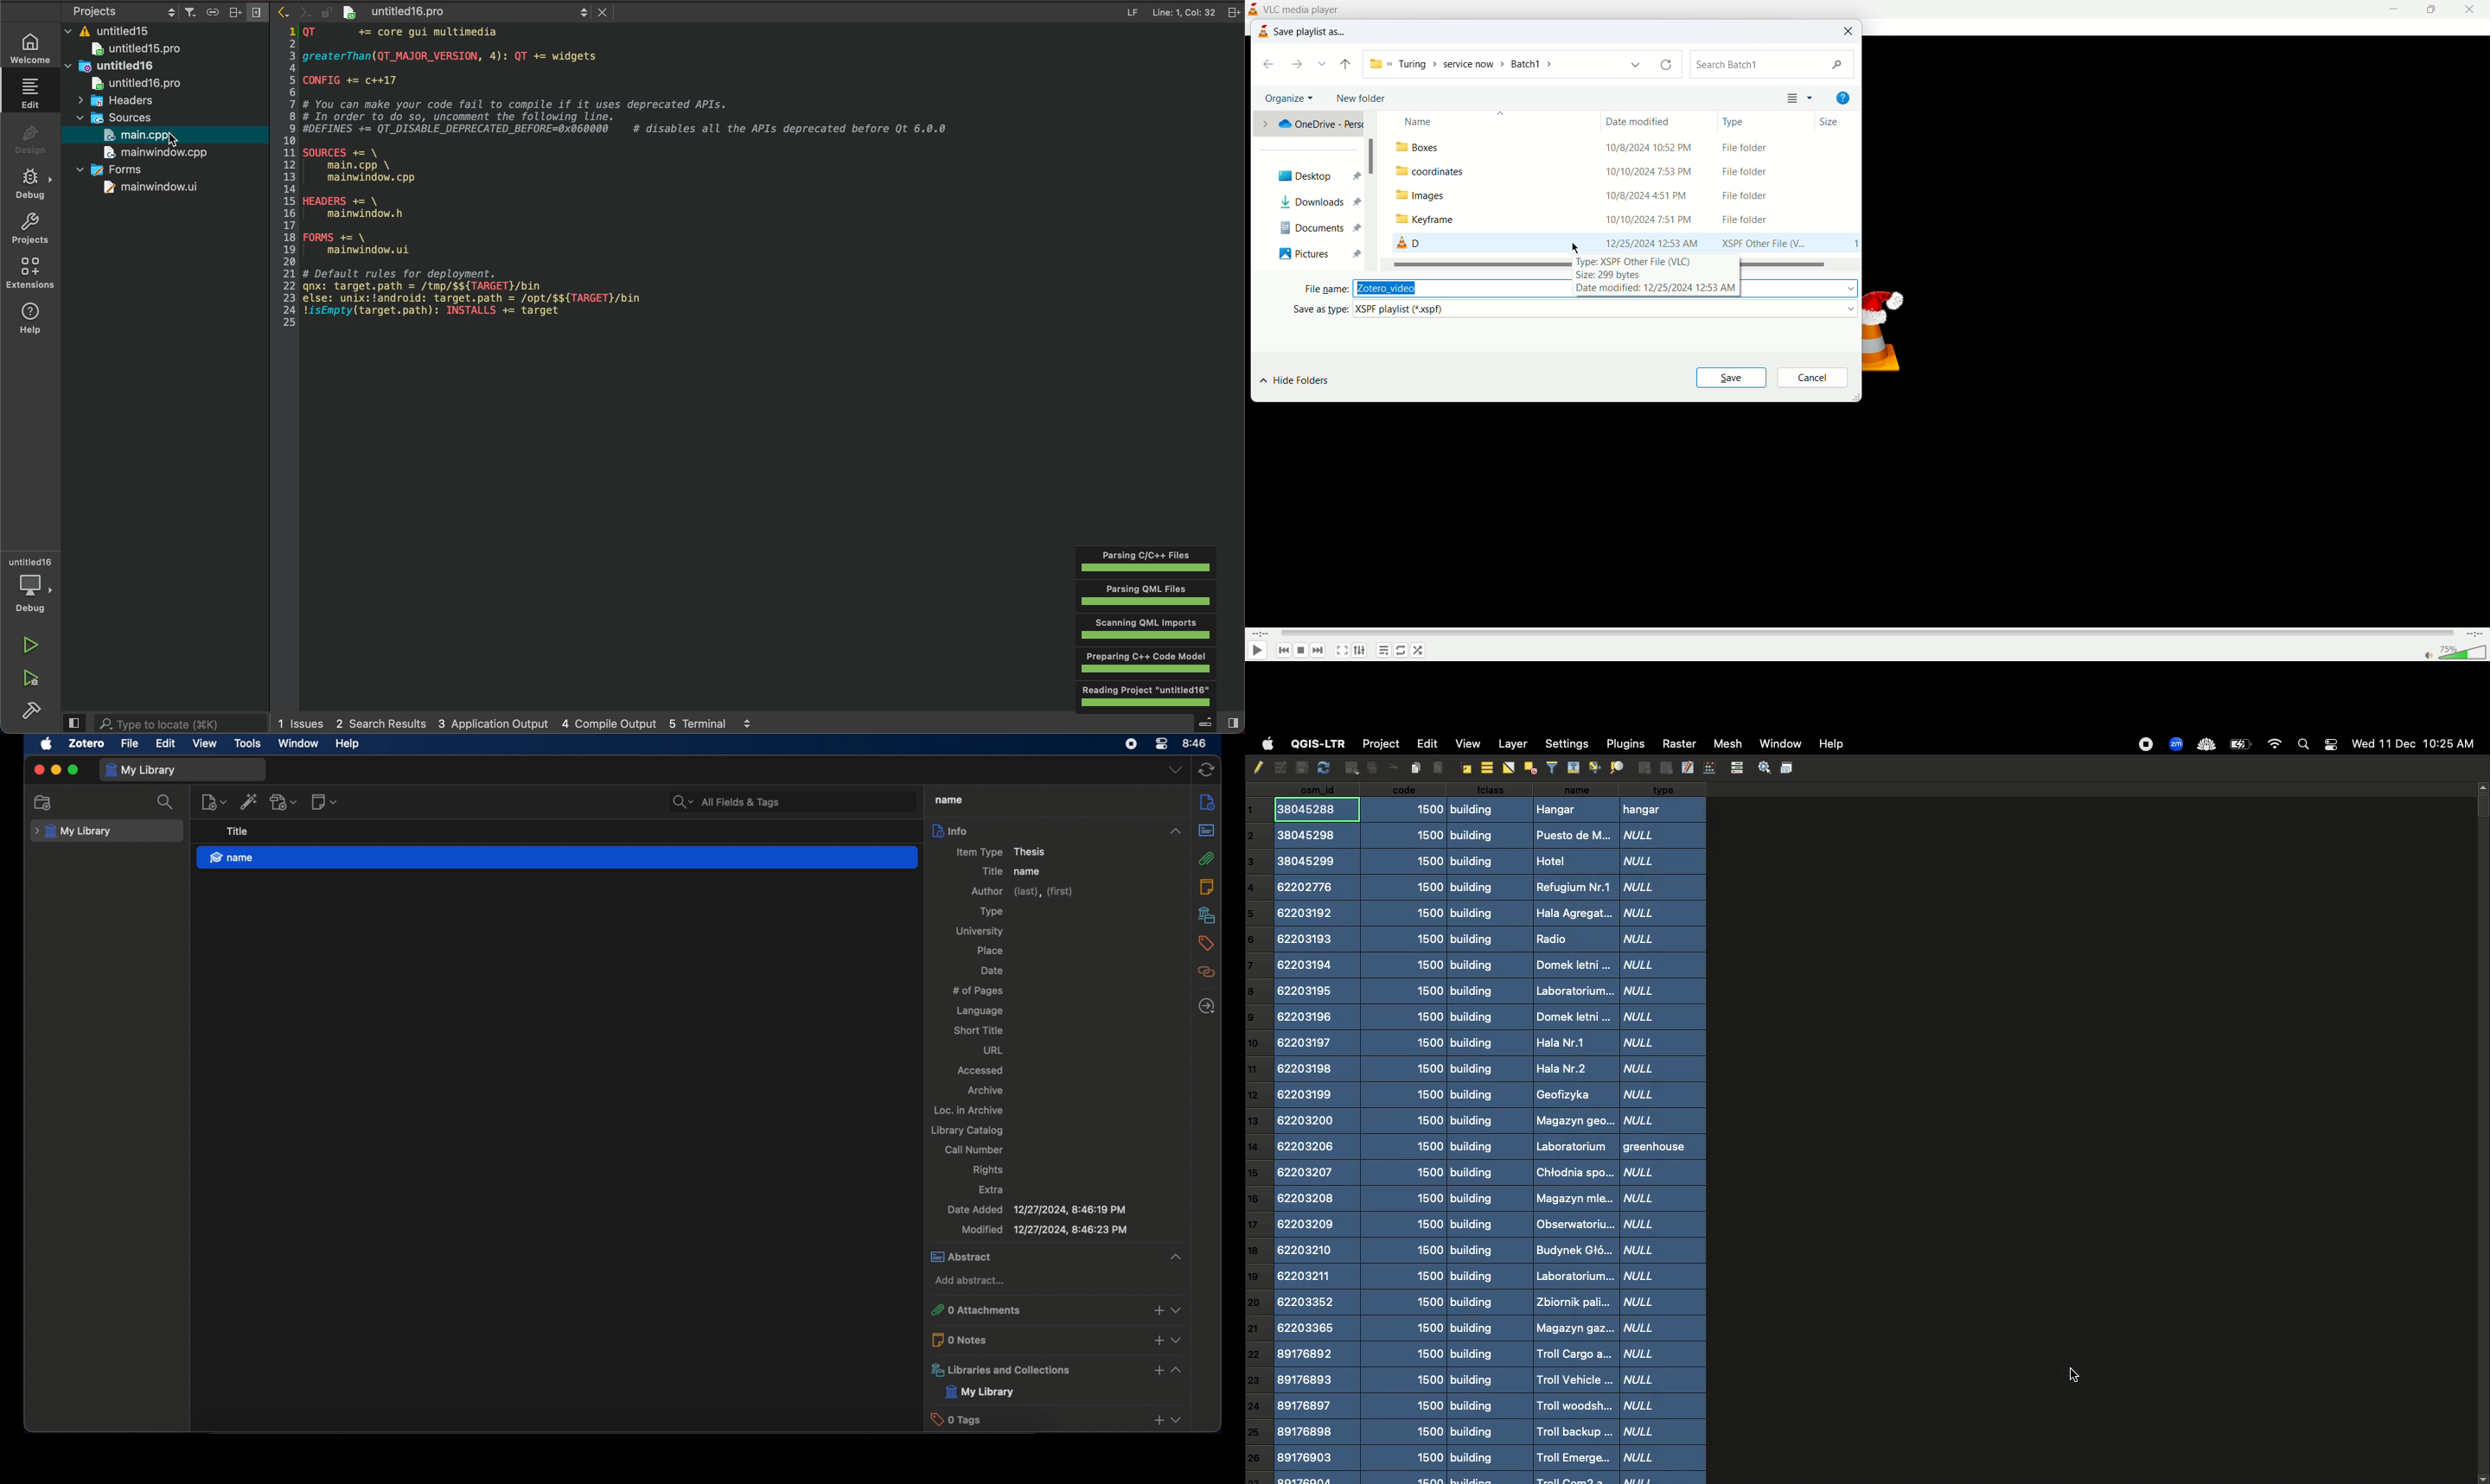 Image resolution: width=2492 pixels, height=1484 pixels. I want to click on item type, so click(1002, 852).